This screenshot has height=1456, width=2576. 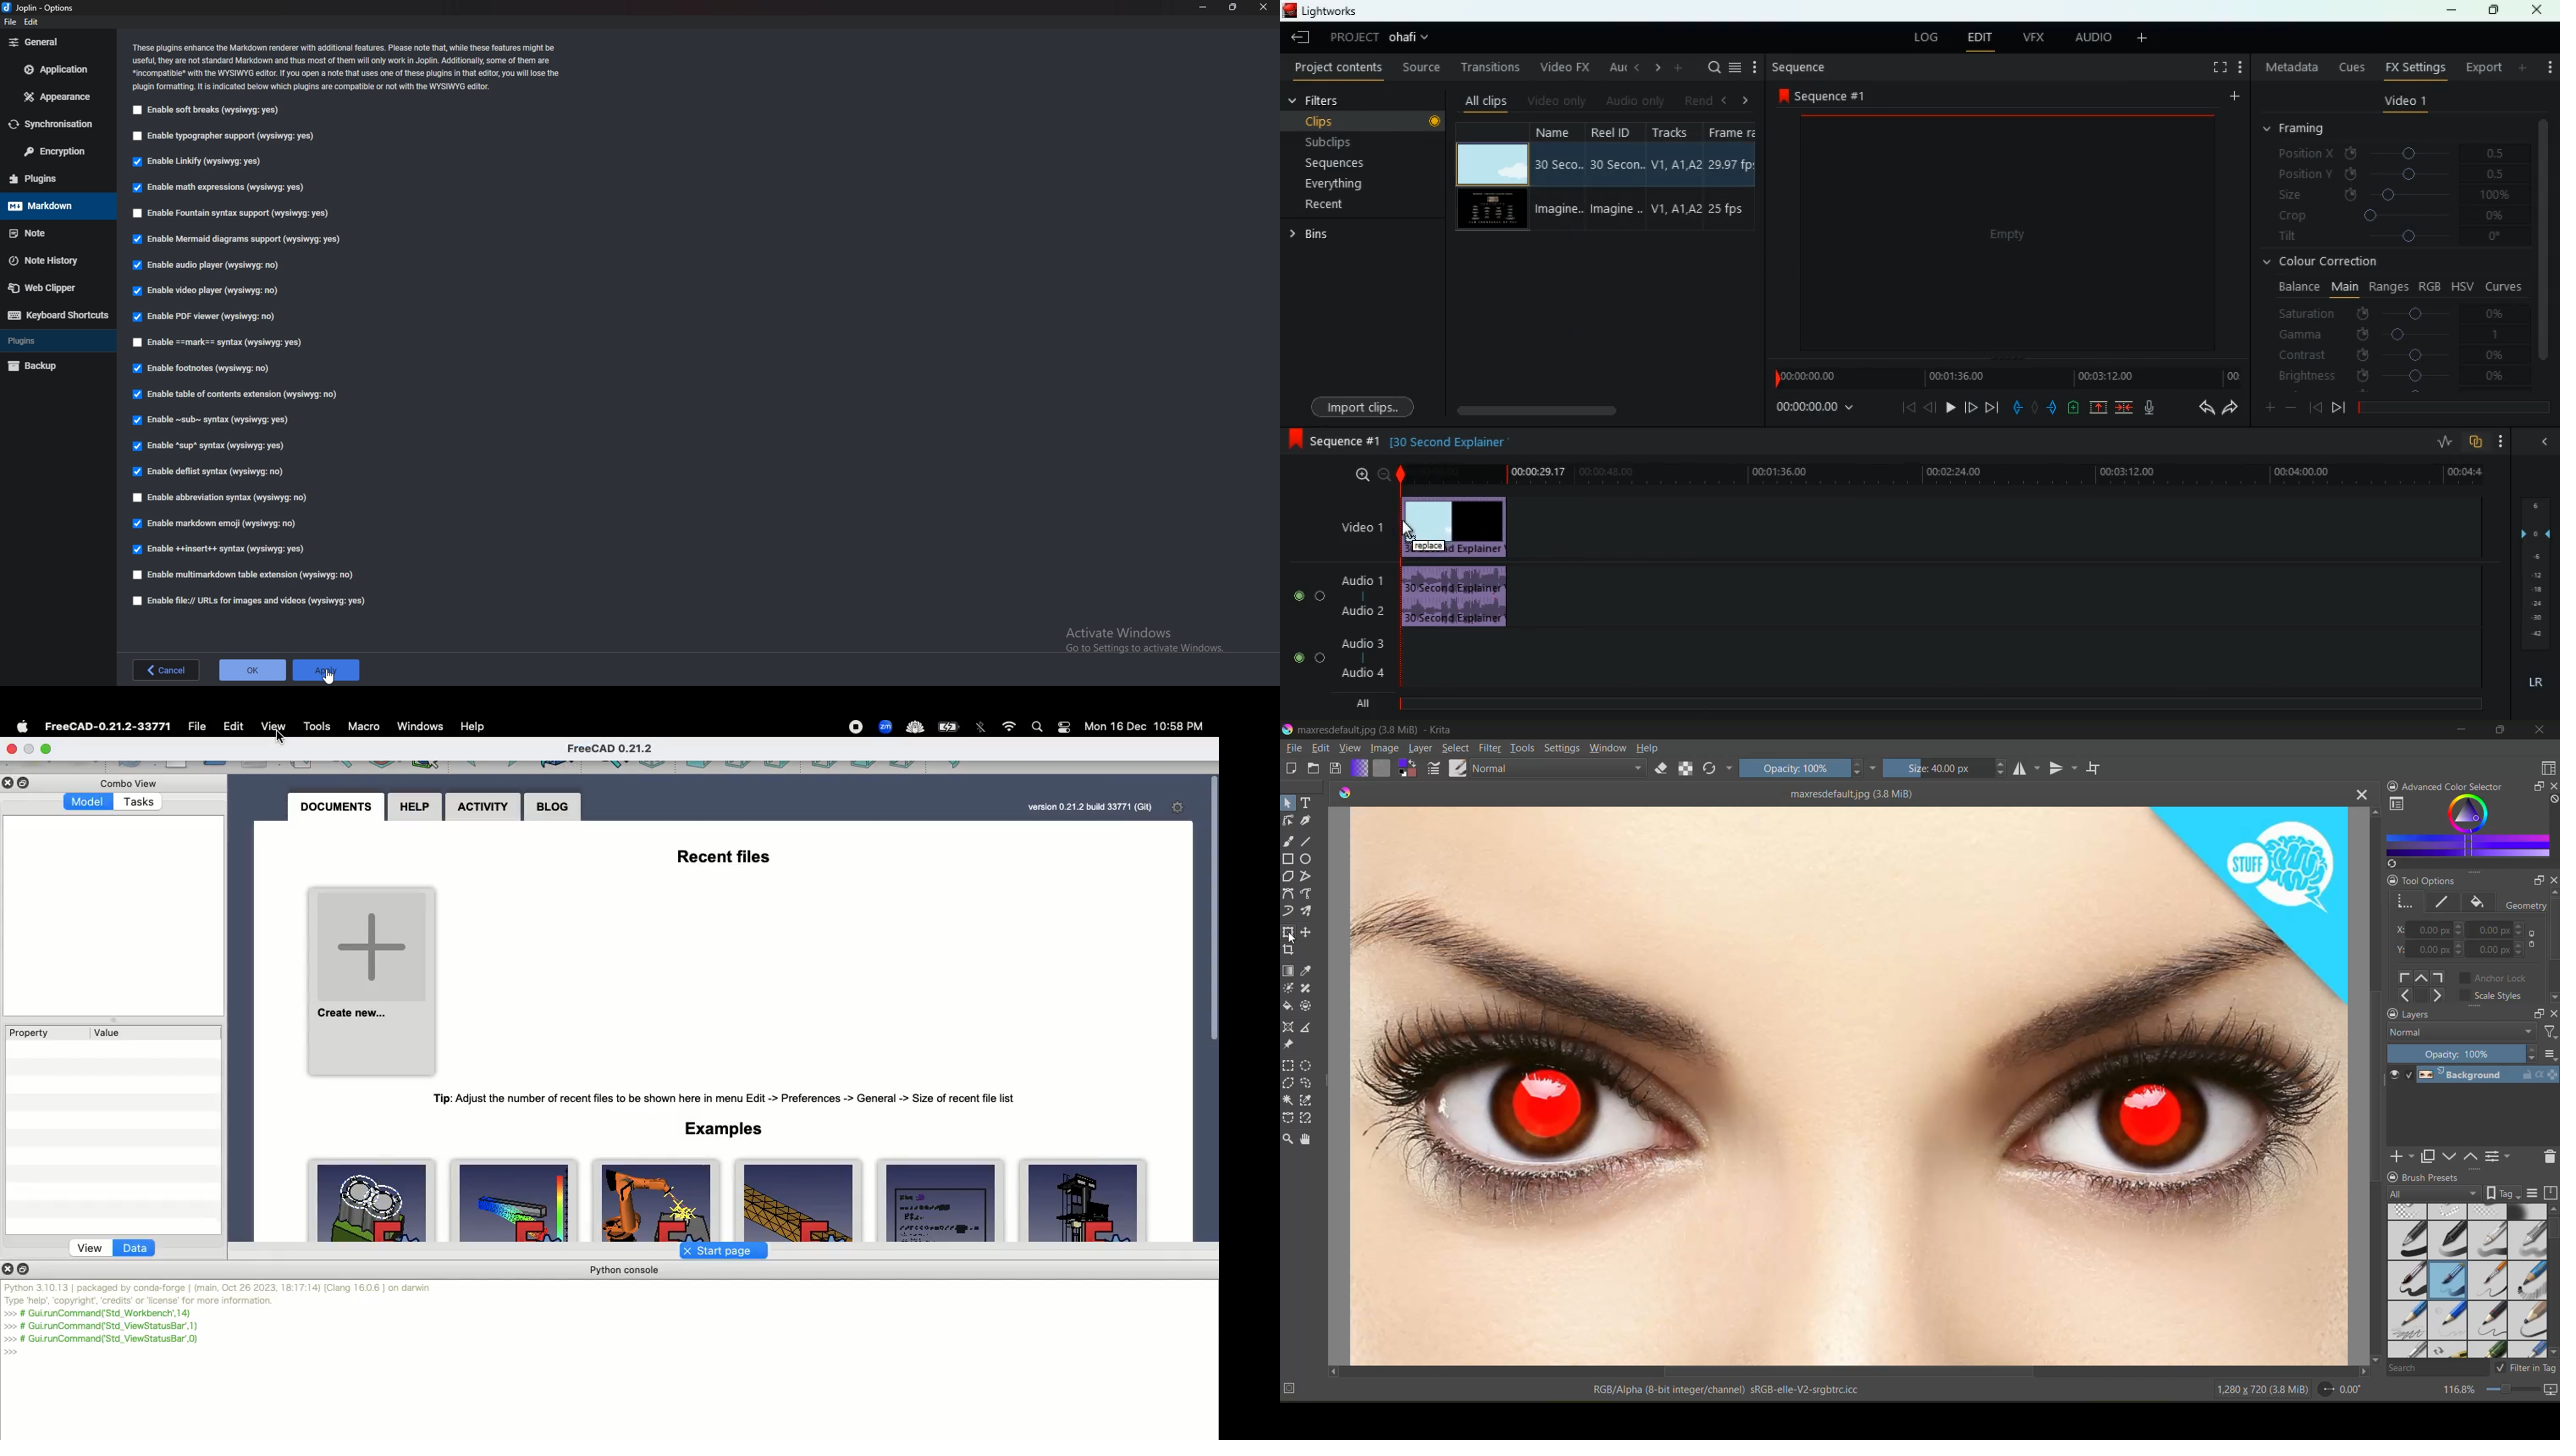 I want to click on Activity , so click(x=483, y=809).